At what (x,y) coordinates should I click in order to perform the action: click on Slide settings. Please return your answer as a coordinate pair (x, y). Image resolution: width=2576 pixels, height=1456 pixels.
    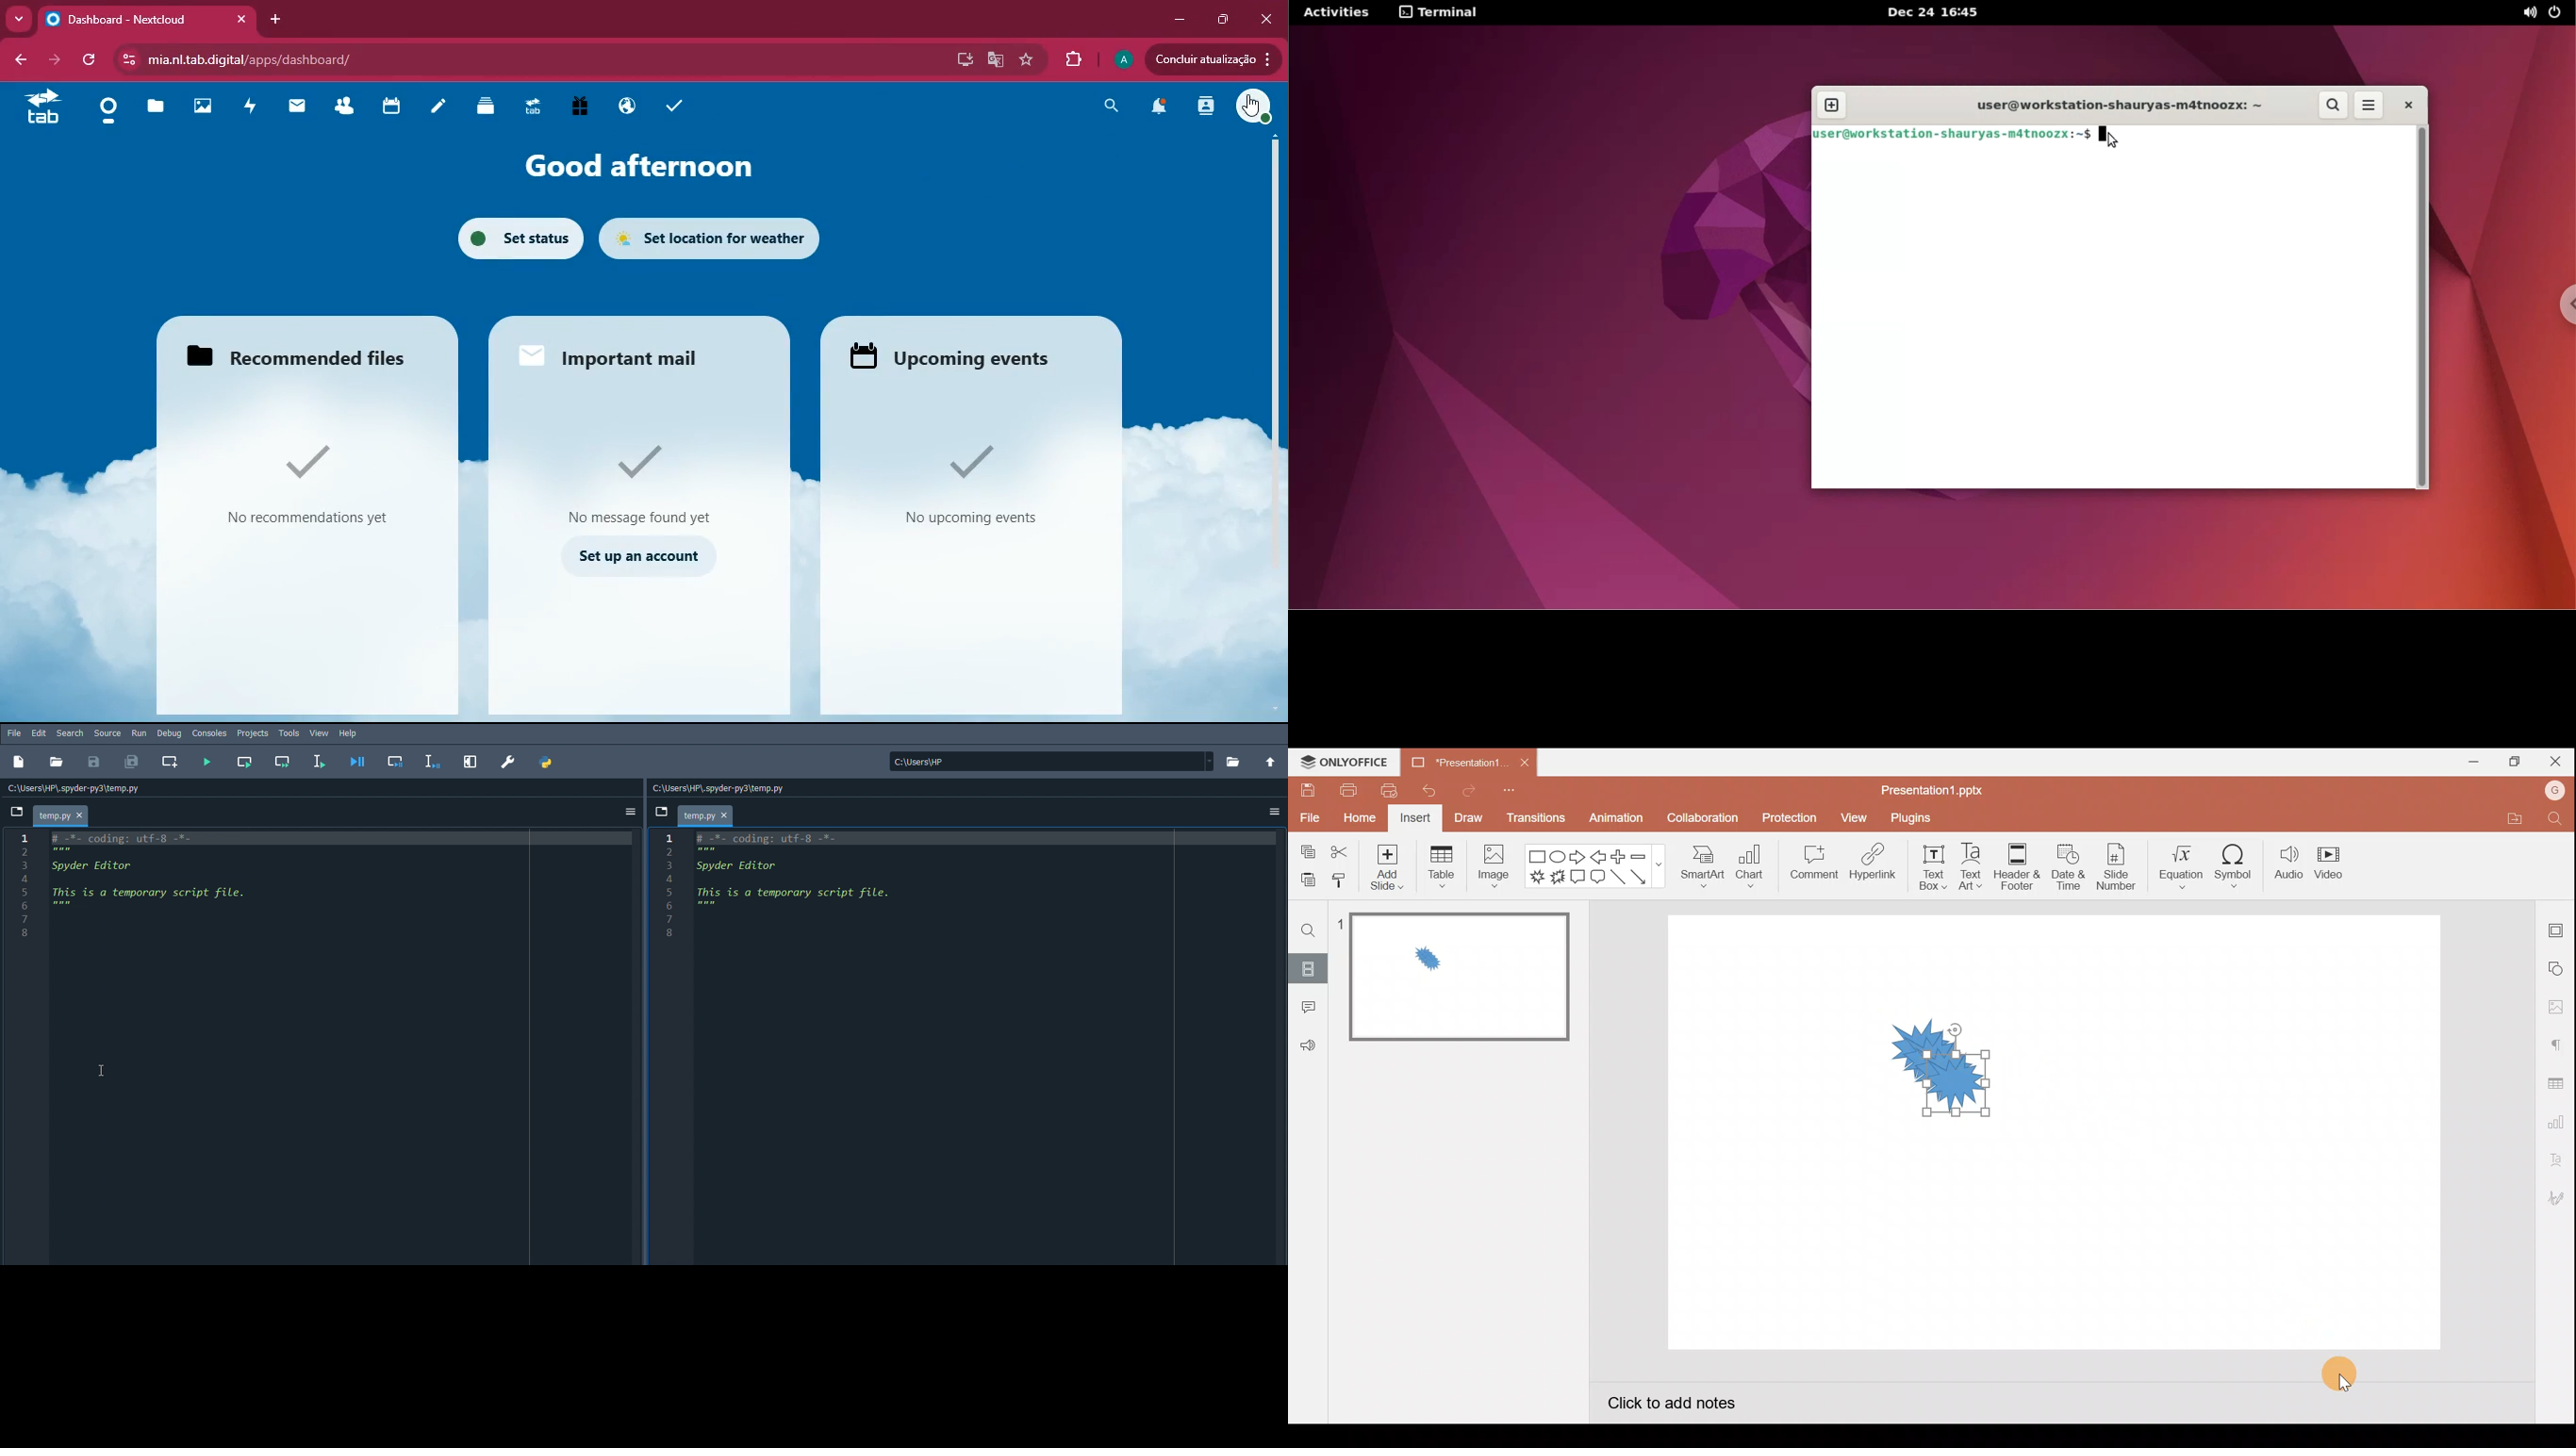
    Looking at the image, I should click on (2558, 926).